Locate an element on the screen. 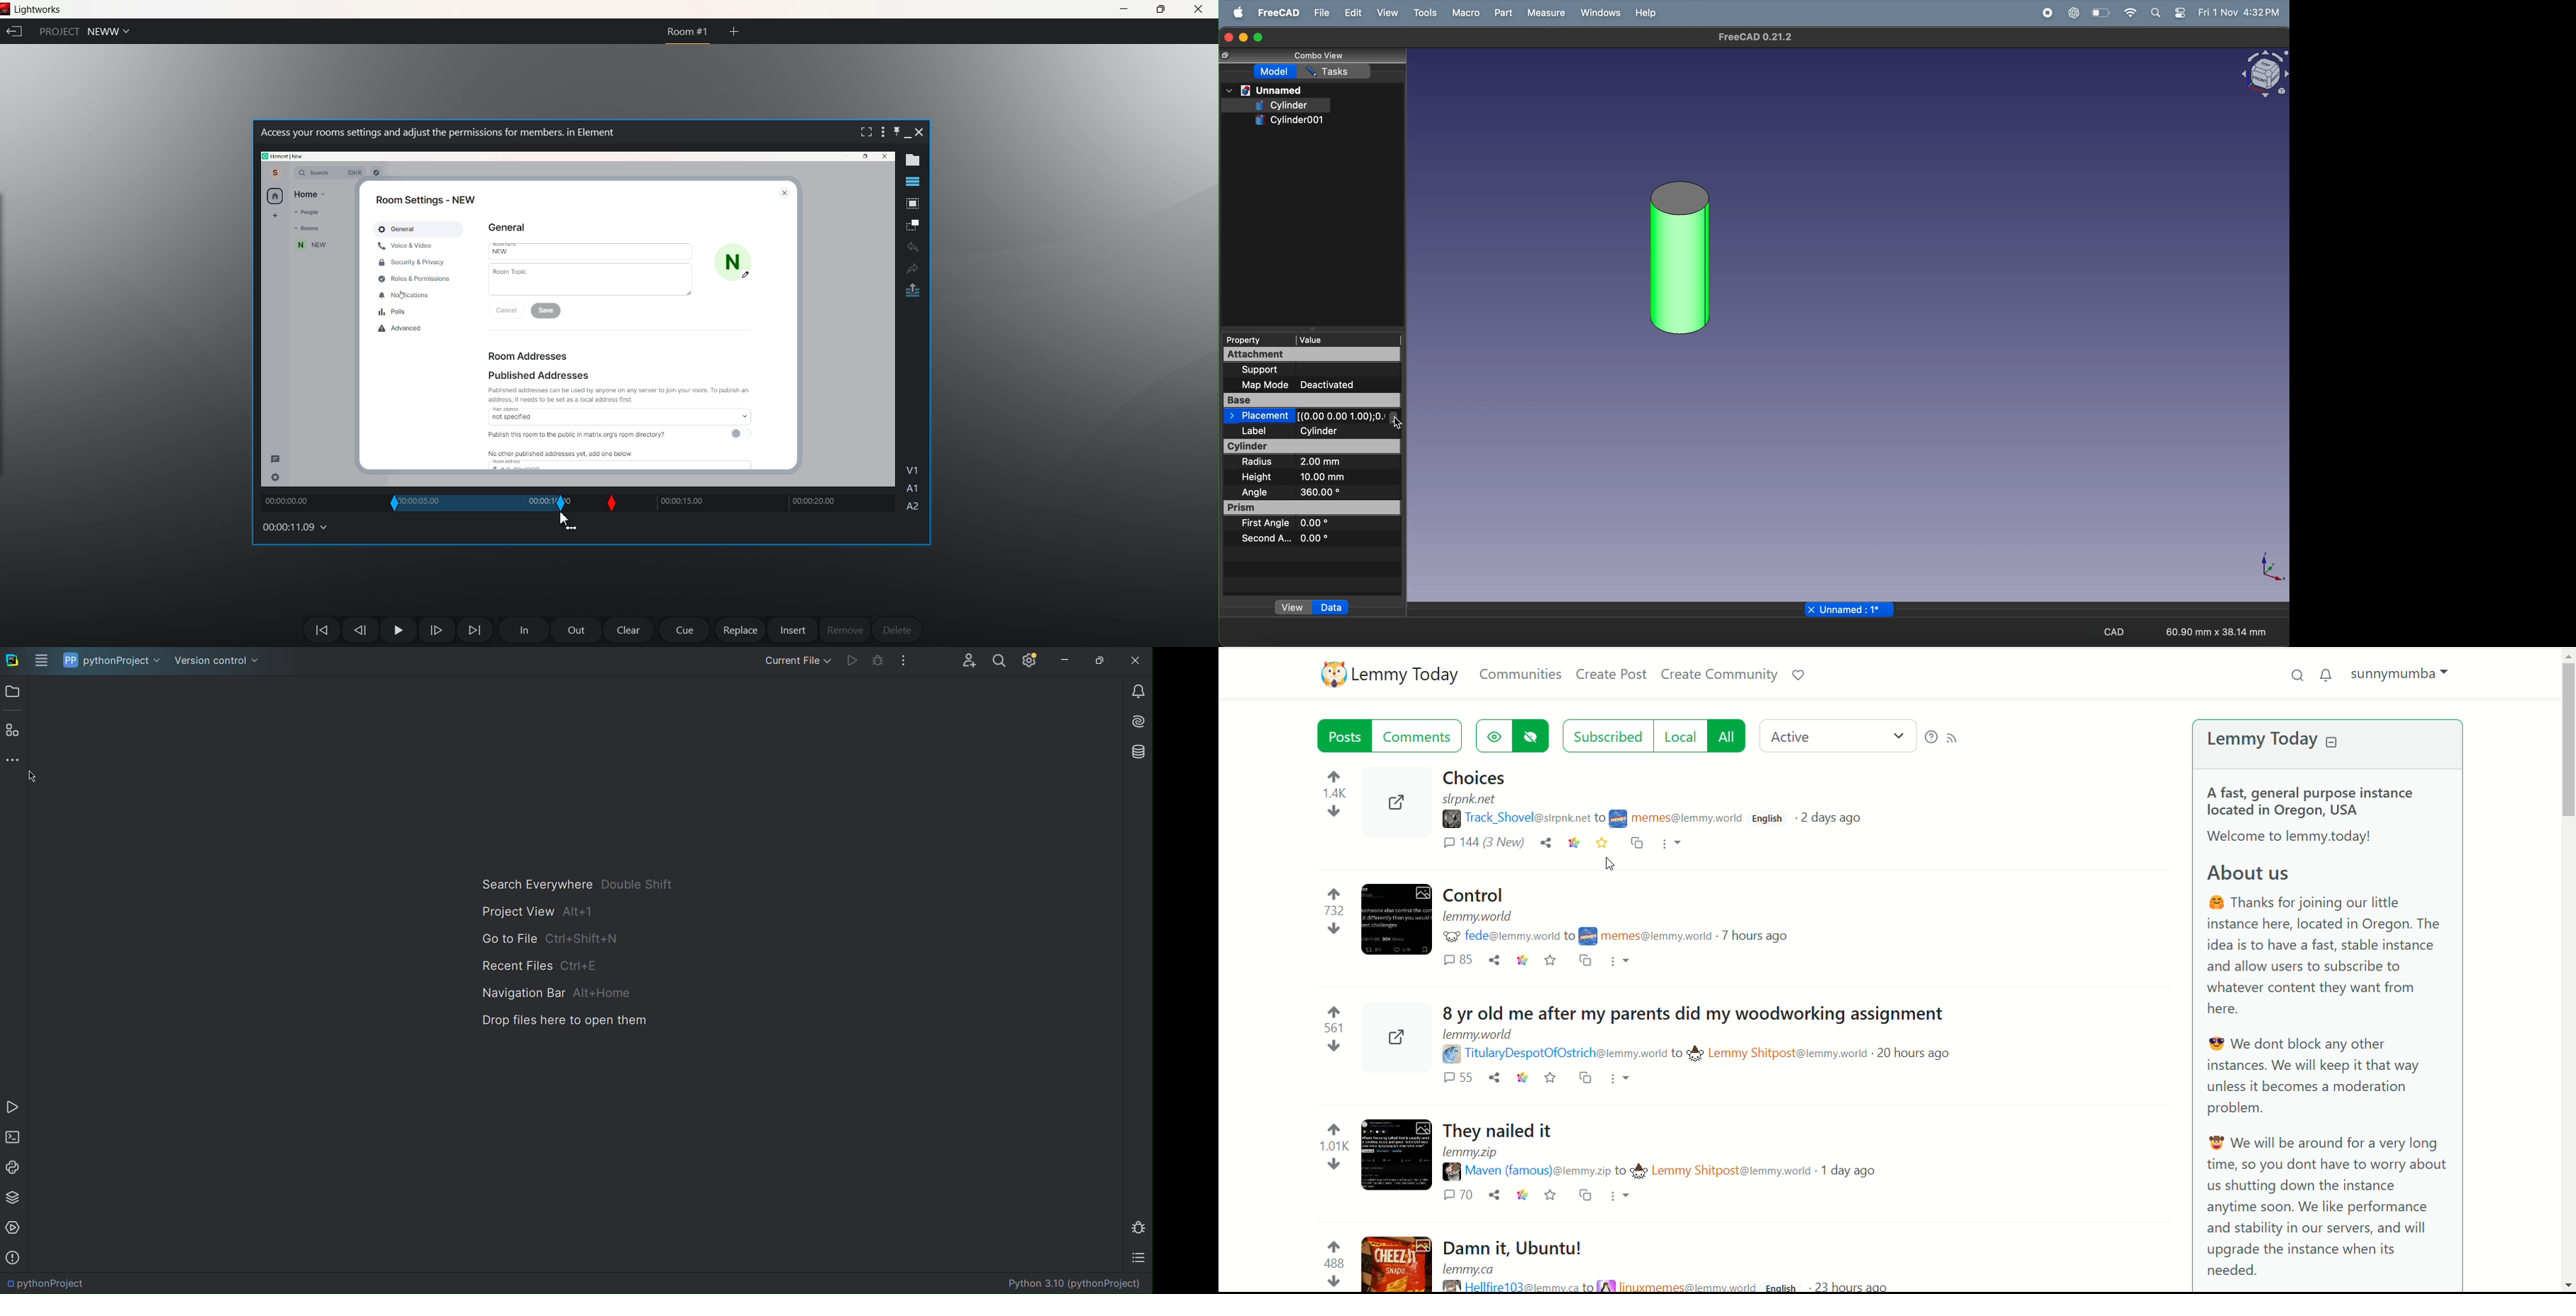  Post on "Control" is located at coordinates (1538, 913).